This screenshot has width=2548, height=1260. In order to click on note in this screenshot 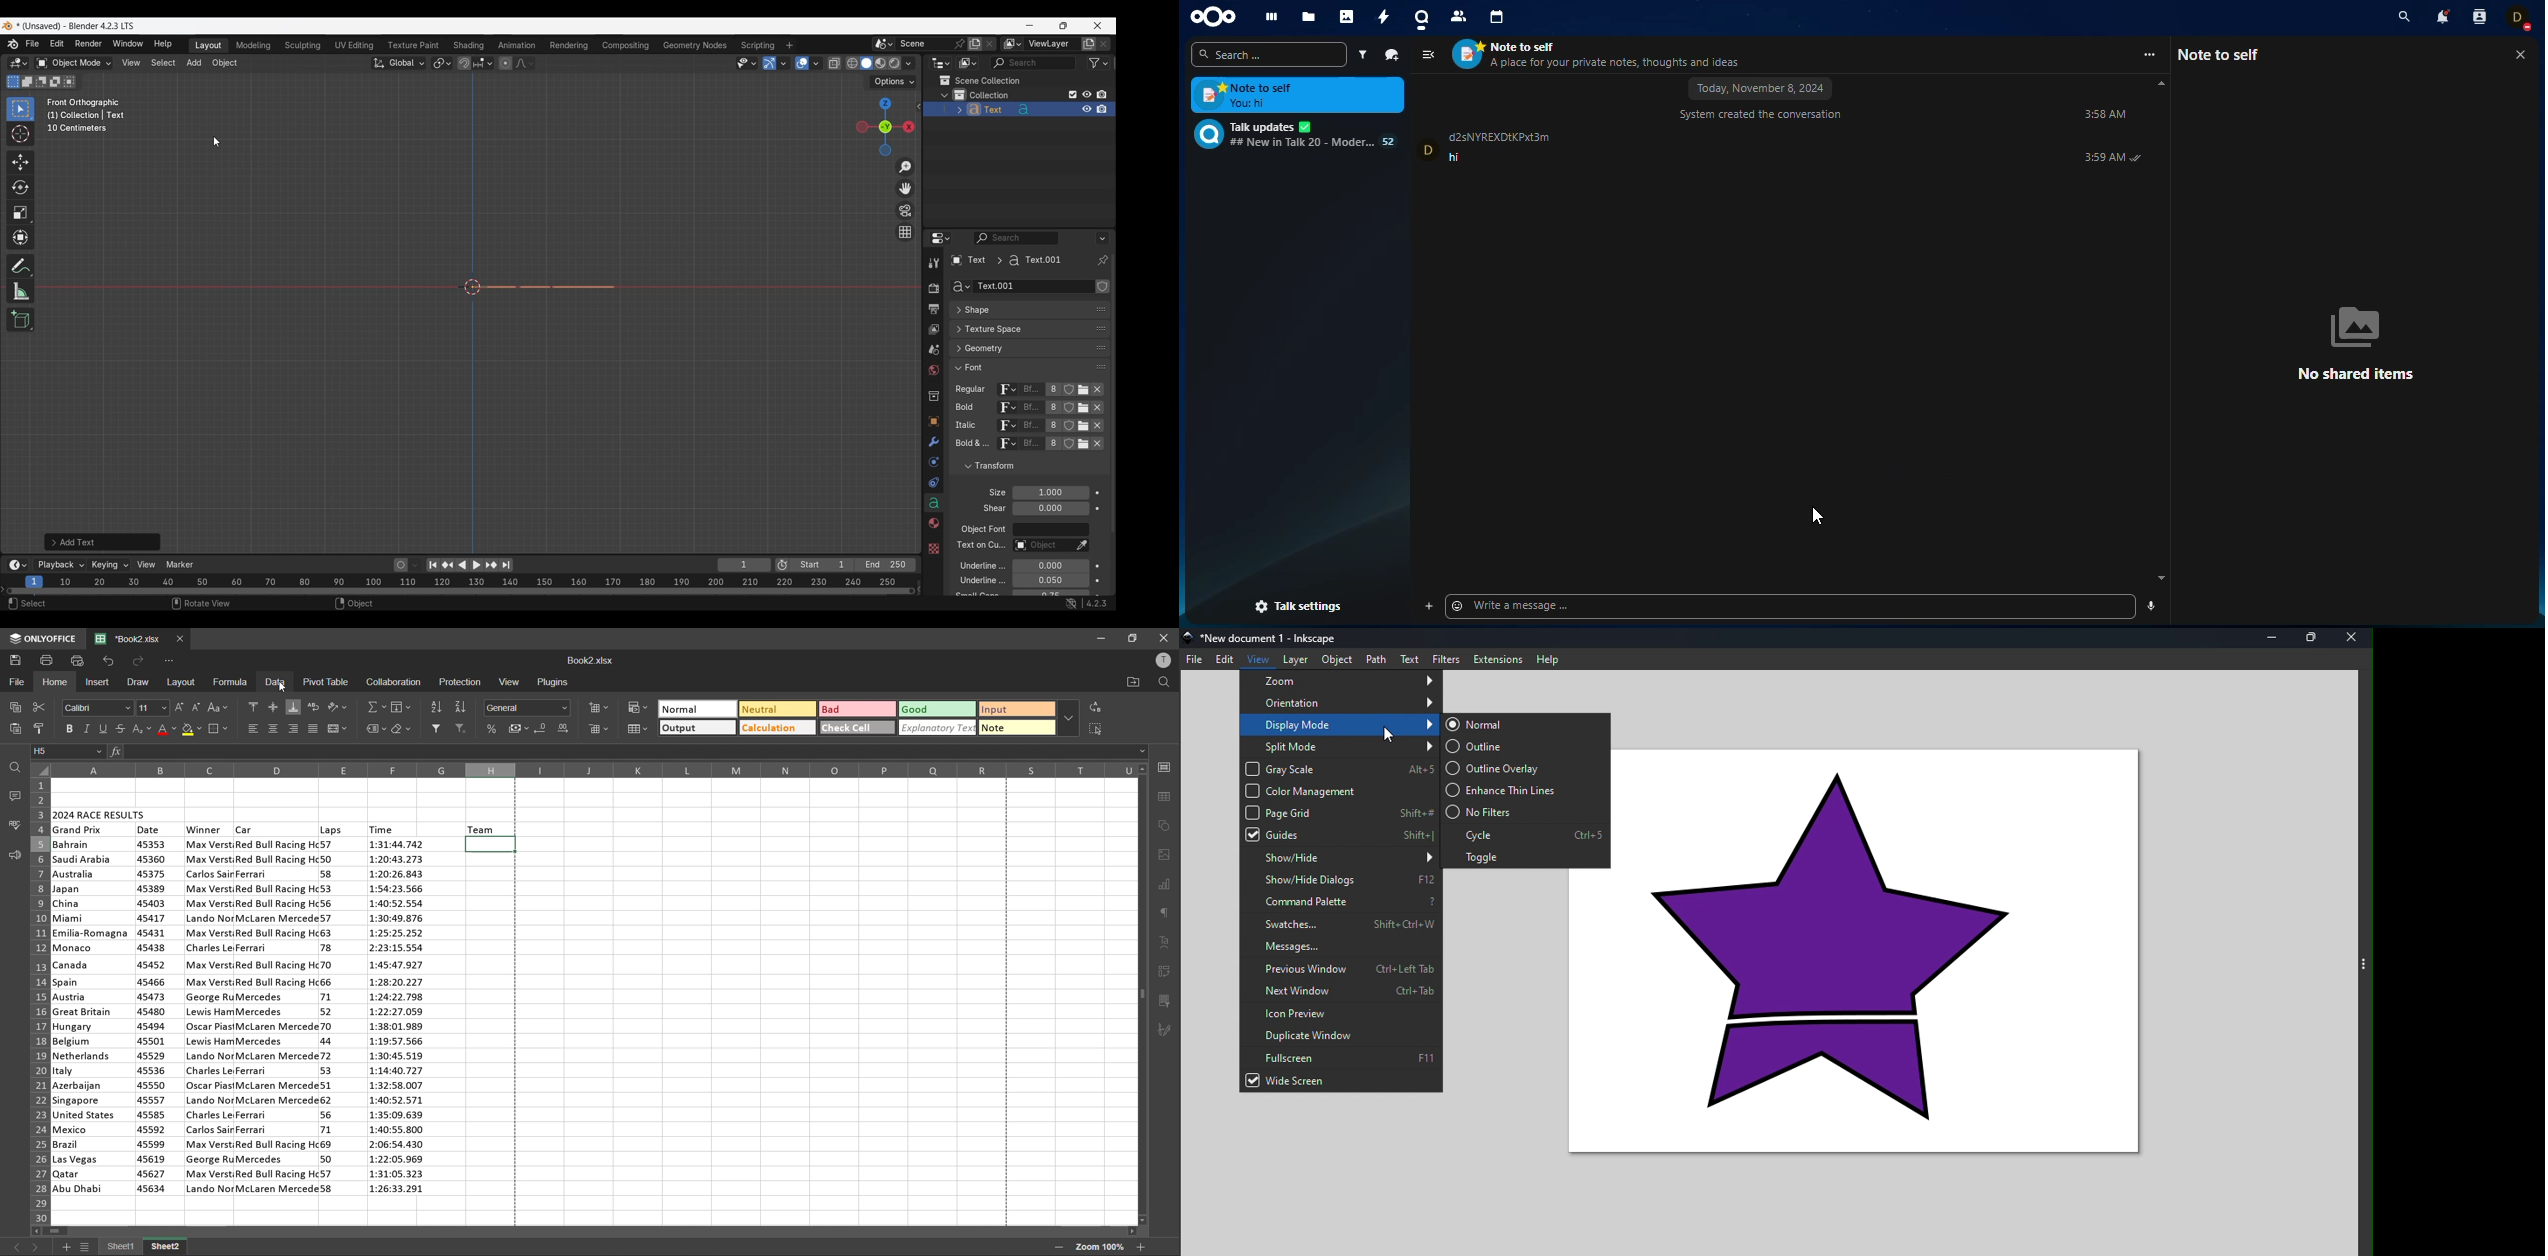, I will do `click(2225, 54)`.